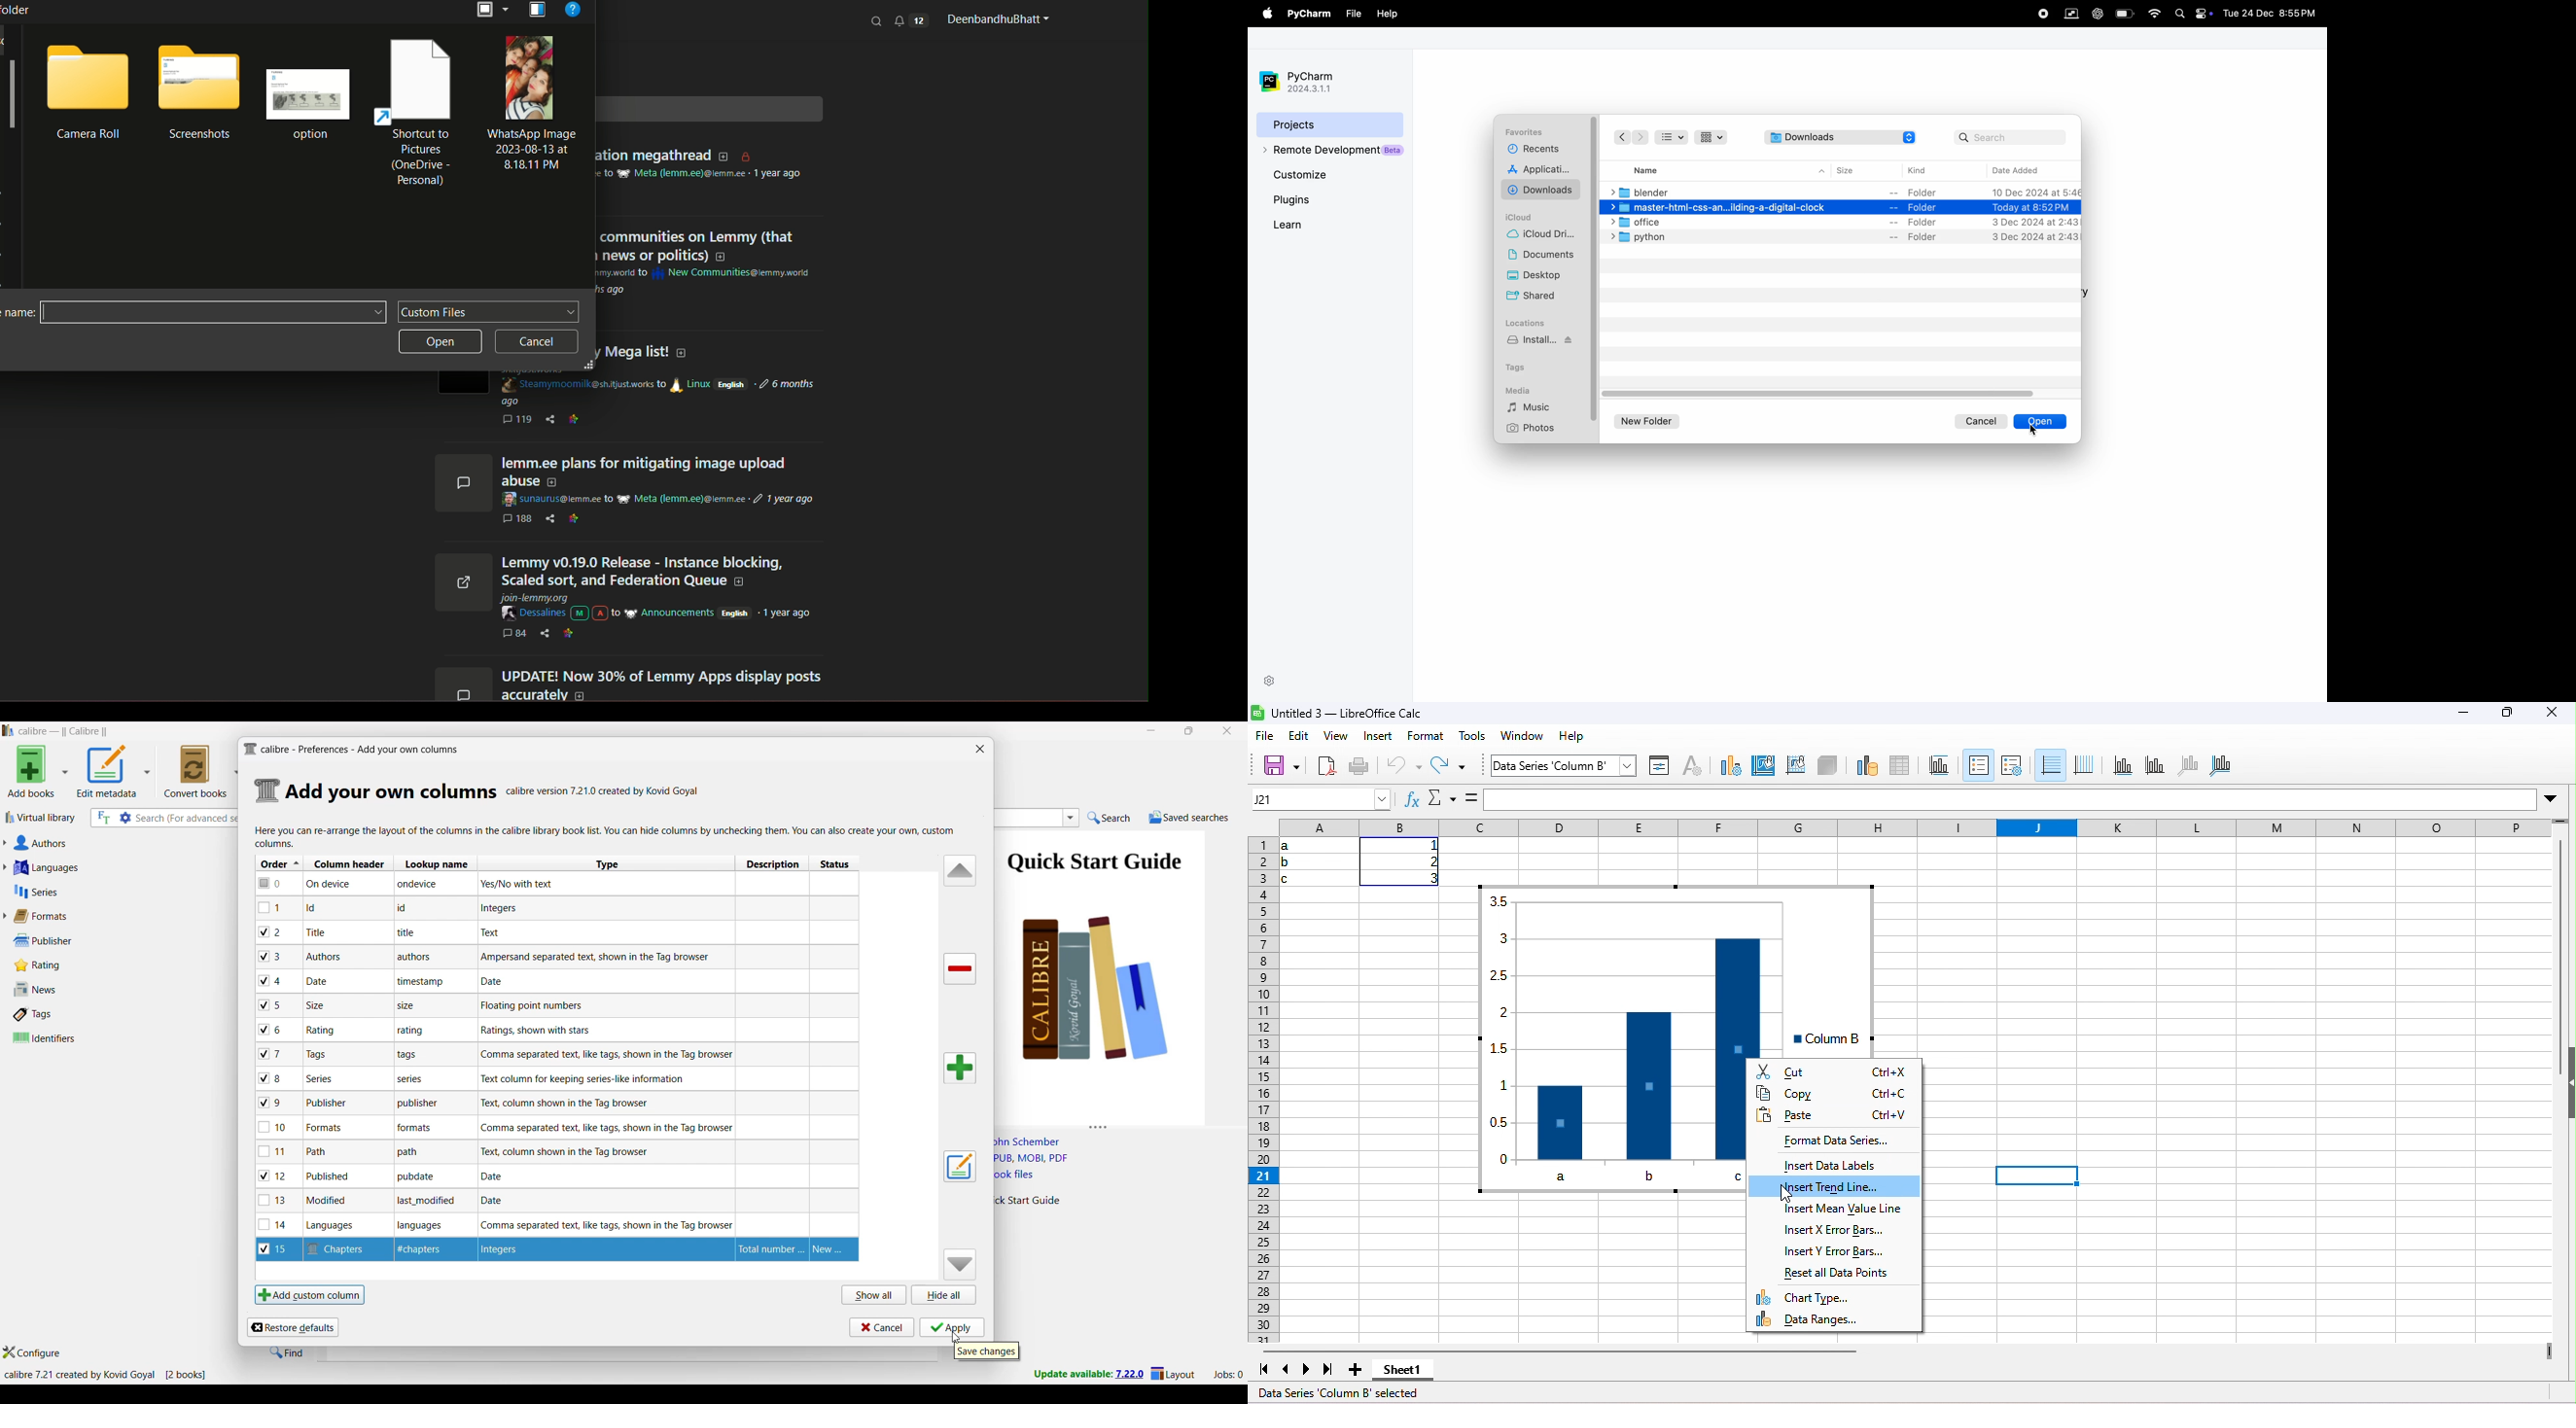 The height and width of the screenshot is (1428, 2576). I want to click on data ranges, so click(1823, 1318).